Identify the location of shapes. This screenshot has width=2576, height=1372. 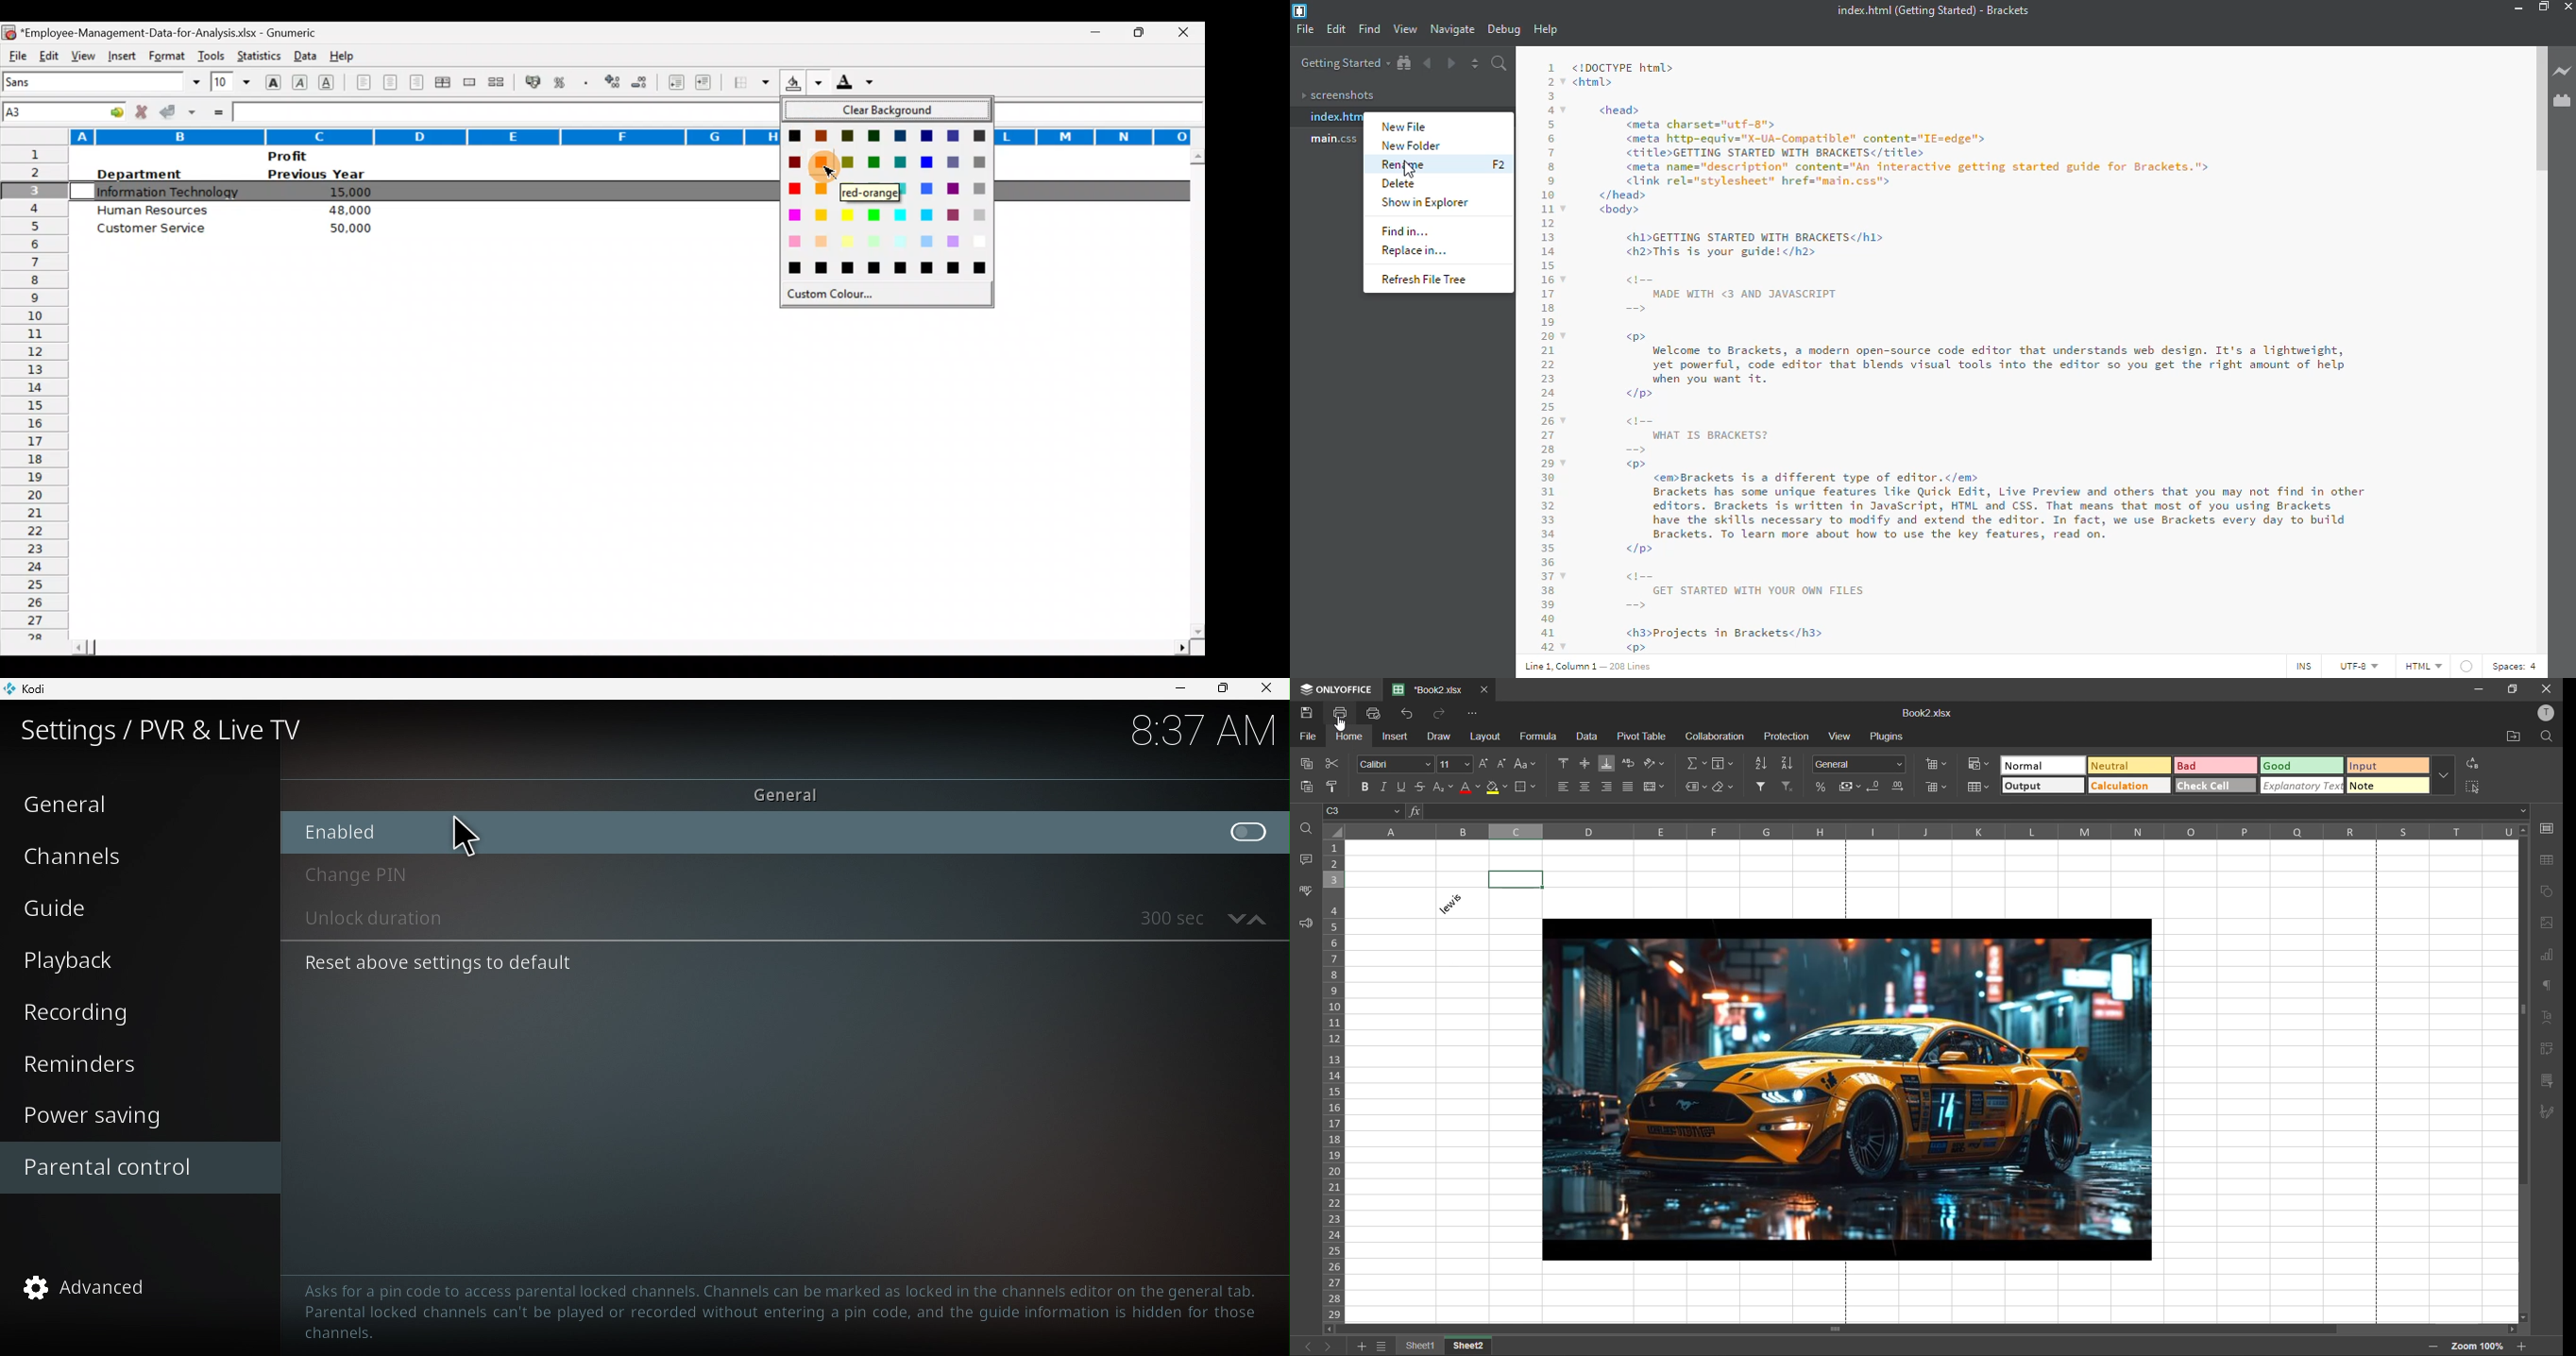
(2548, 892).